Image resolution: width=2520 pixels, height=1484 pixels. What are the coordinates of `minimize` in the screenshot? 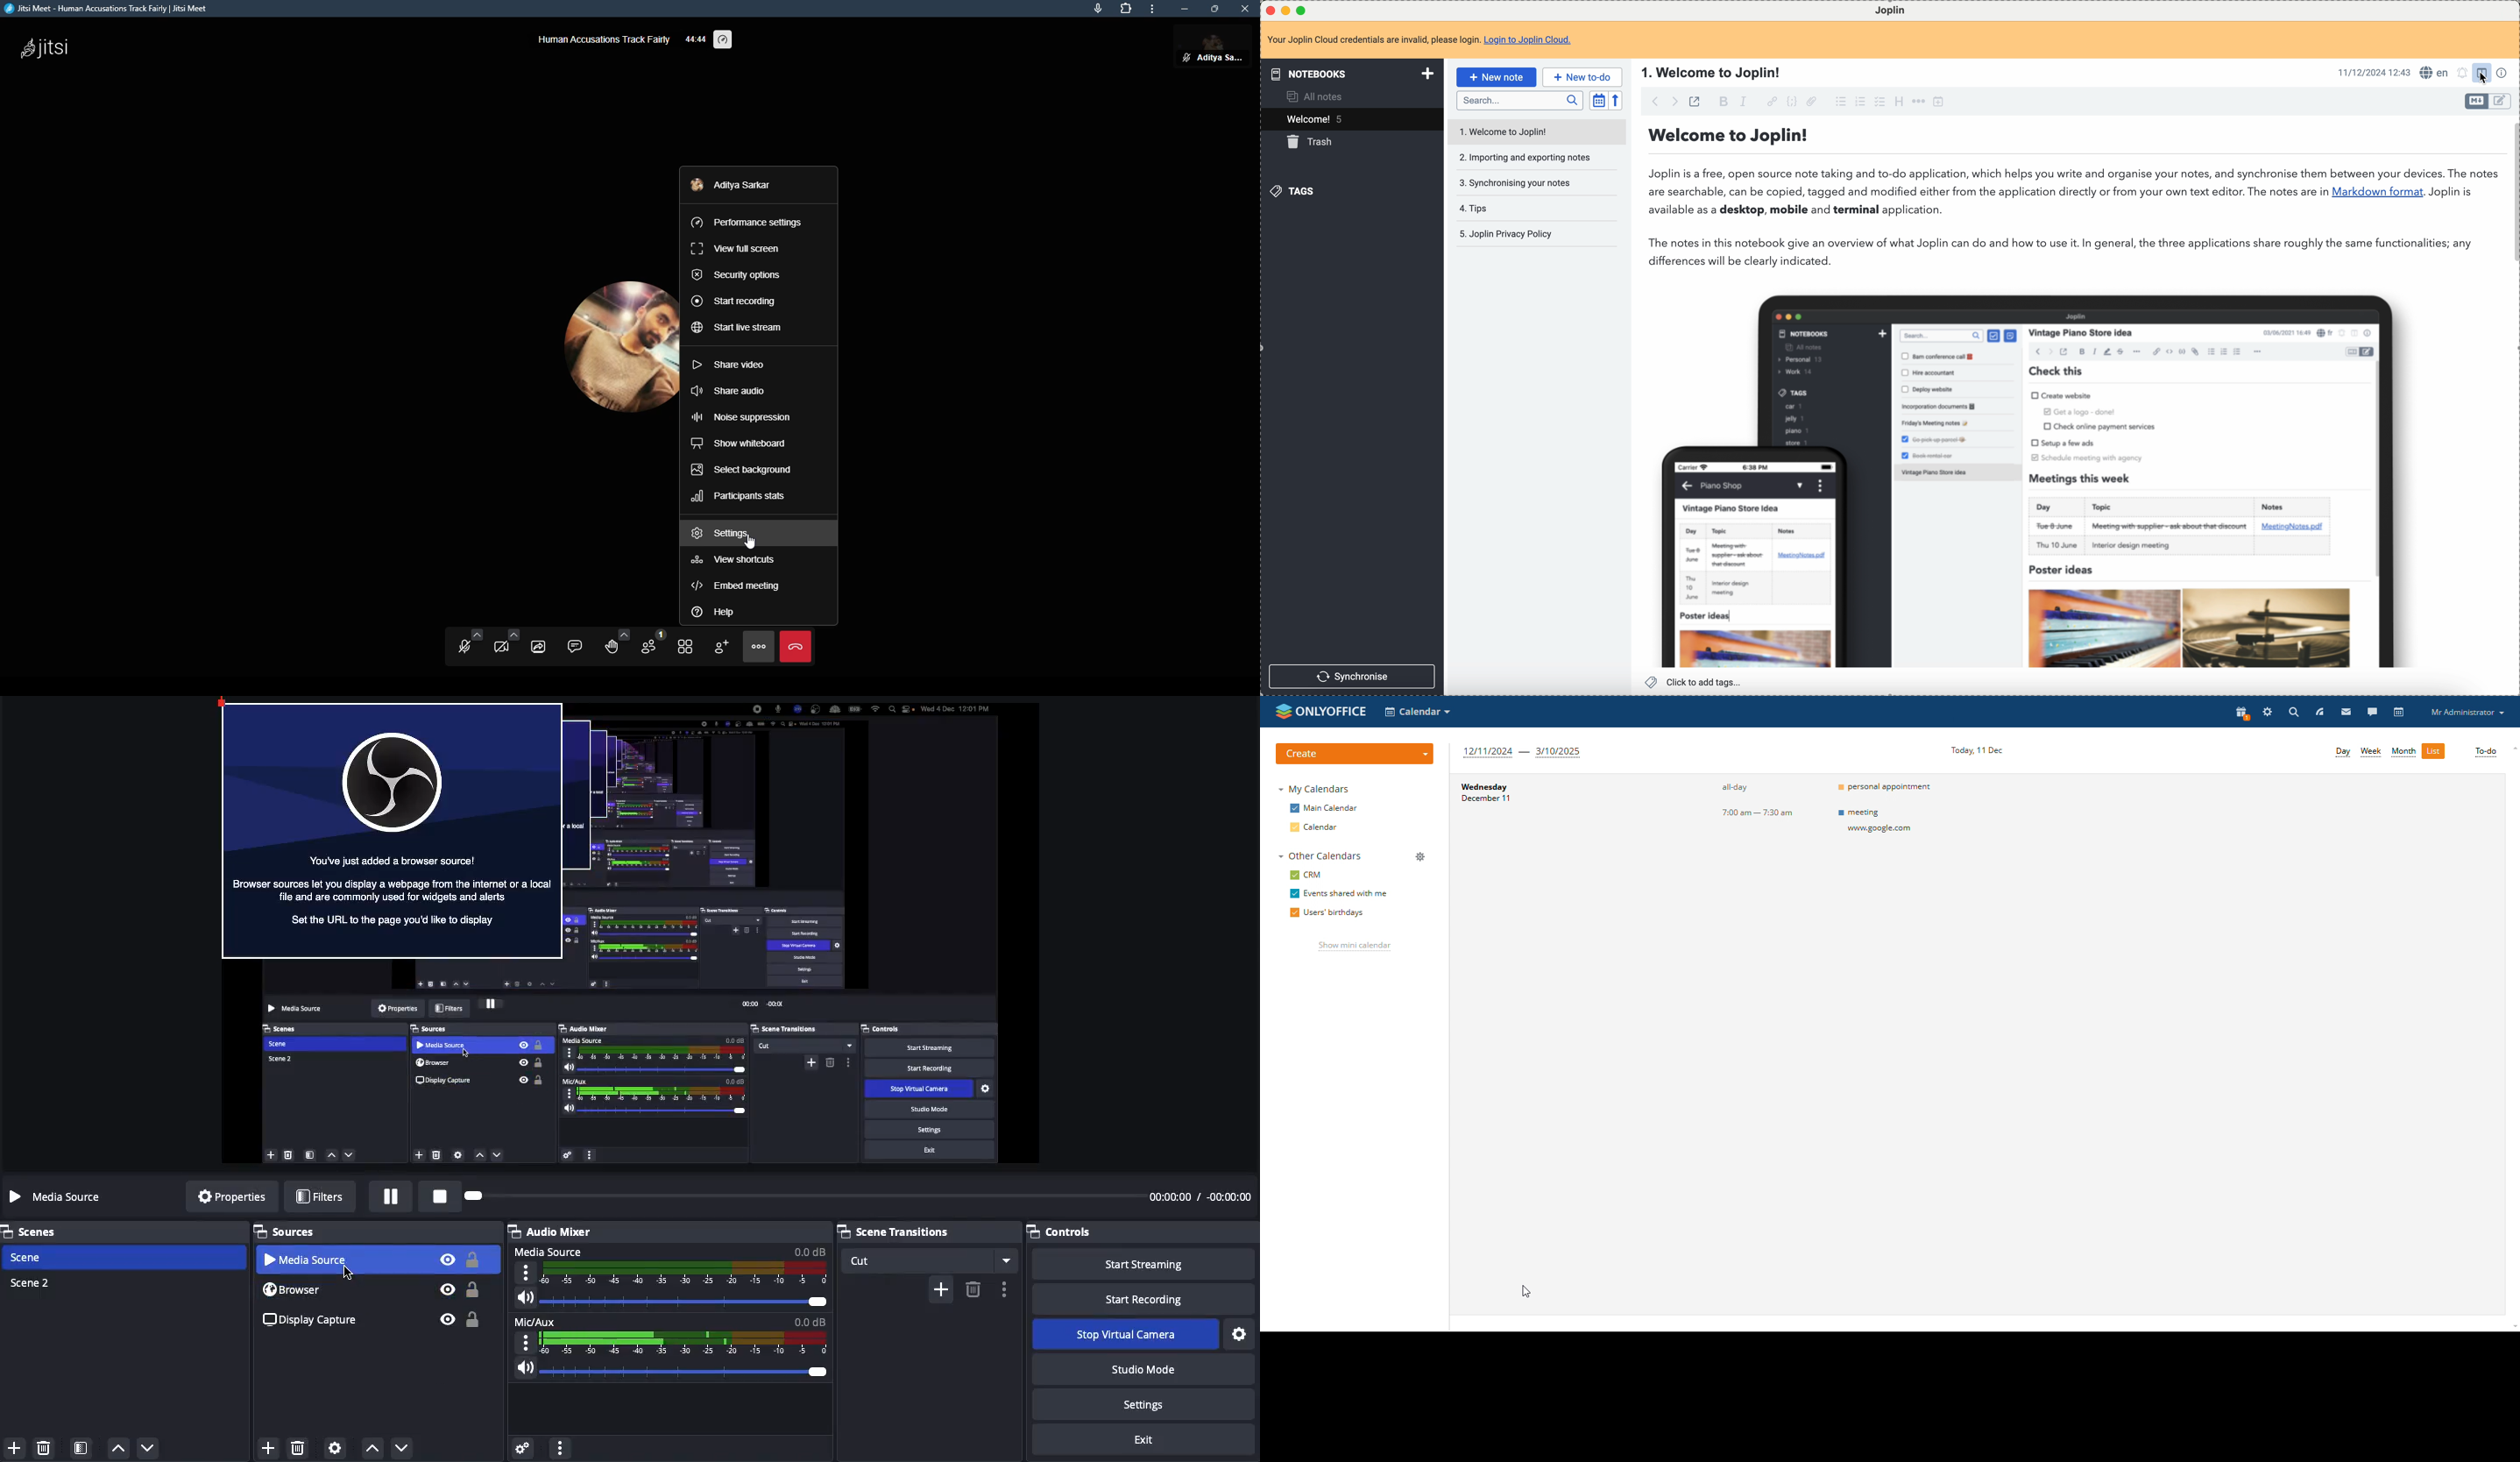 It's located at (1286, 10).